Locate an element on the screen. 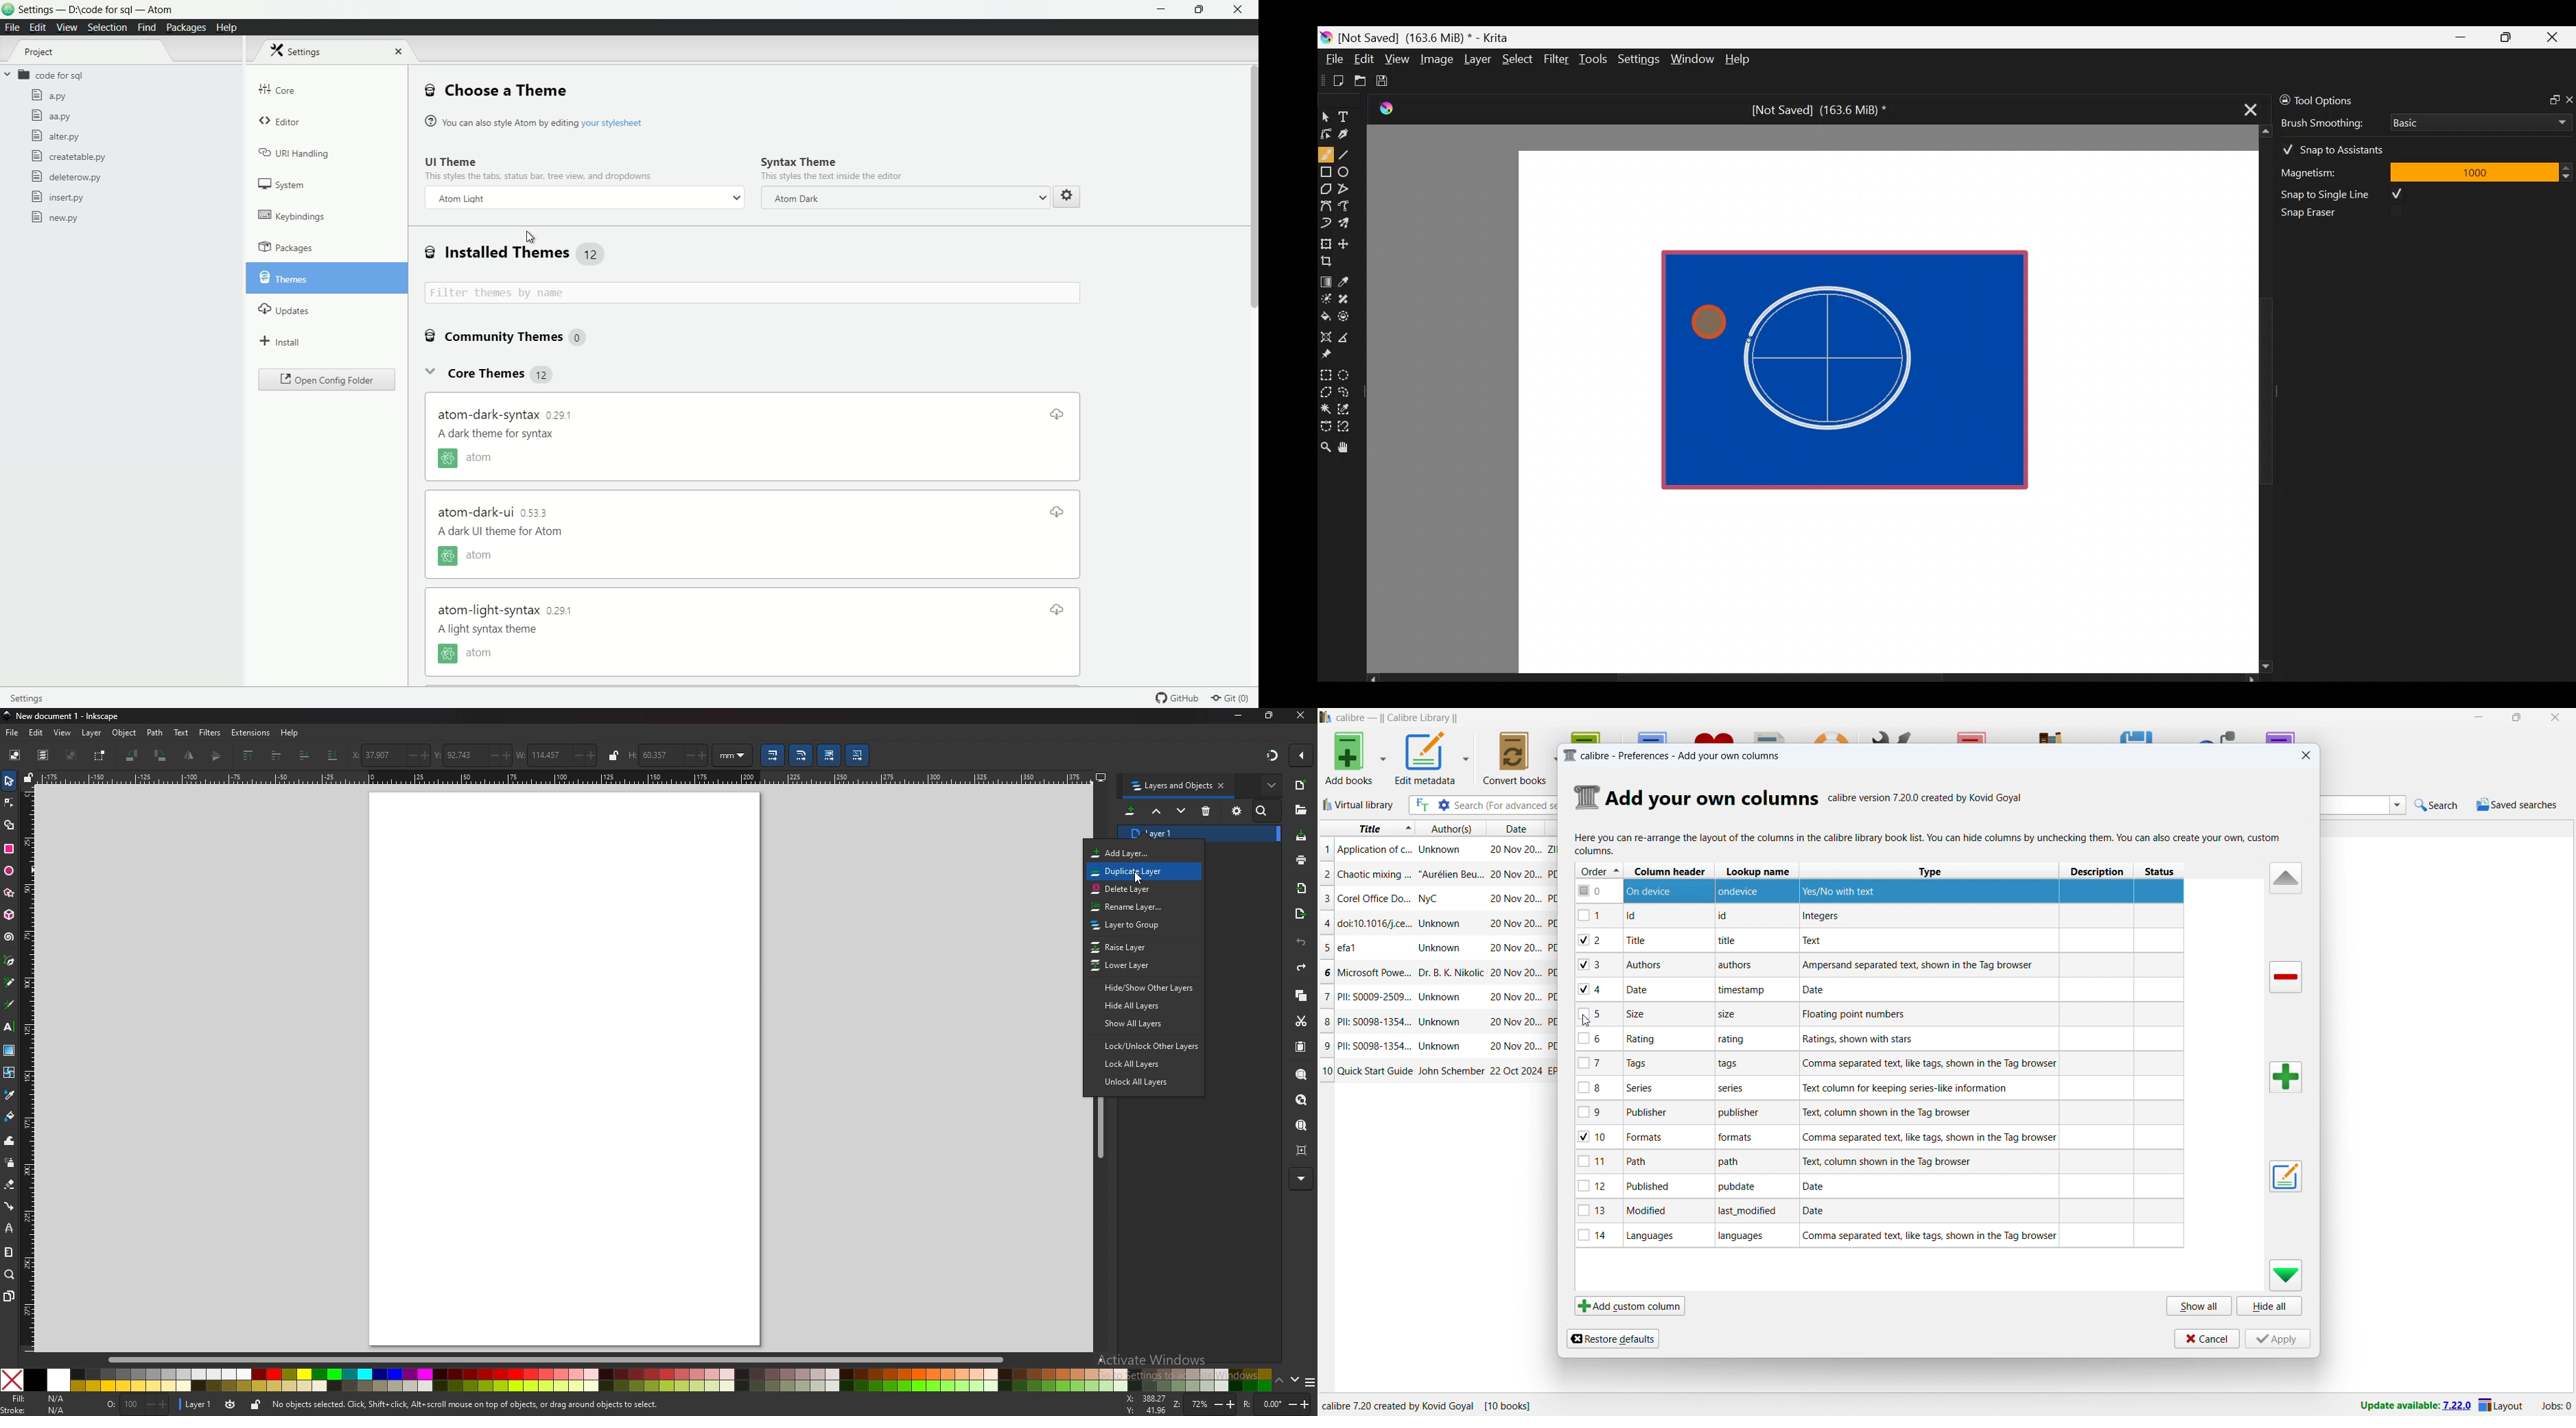 This screenshot has width=2576, height=1428. ® You can also style Atom by editing your stylesheet is located at coordinates (536, 123).